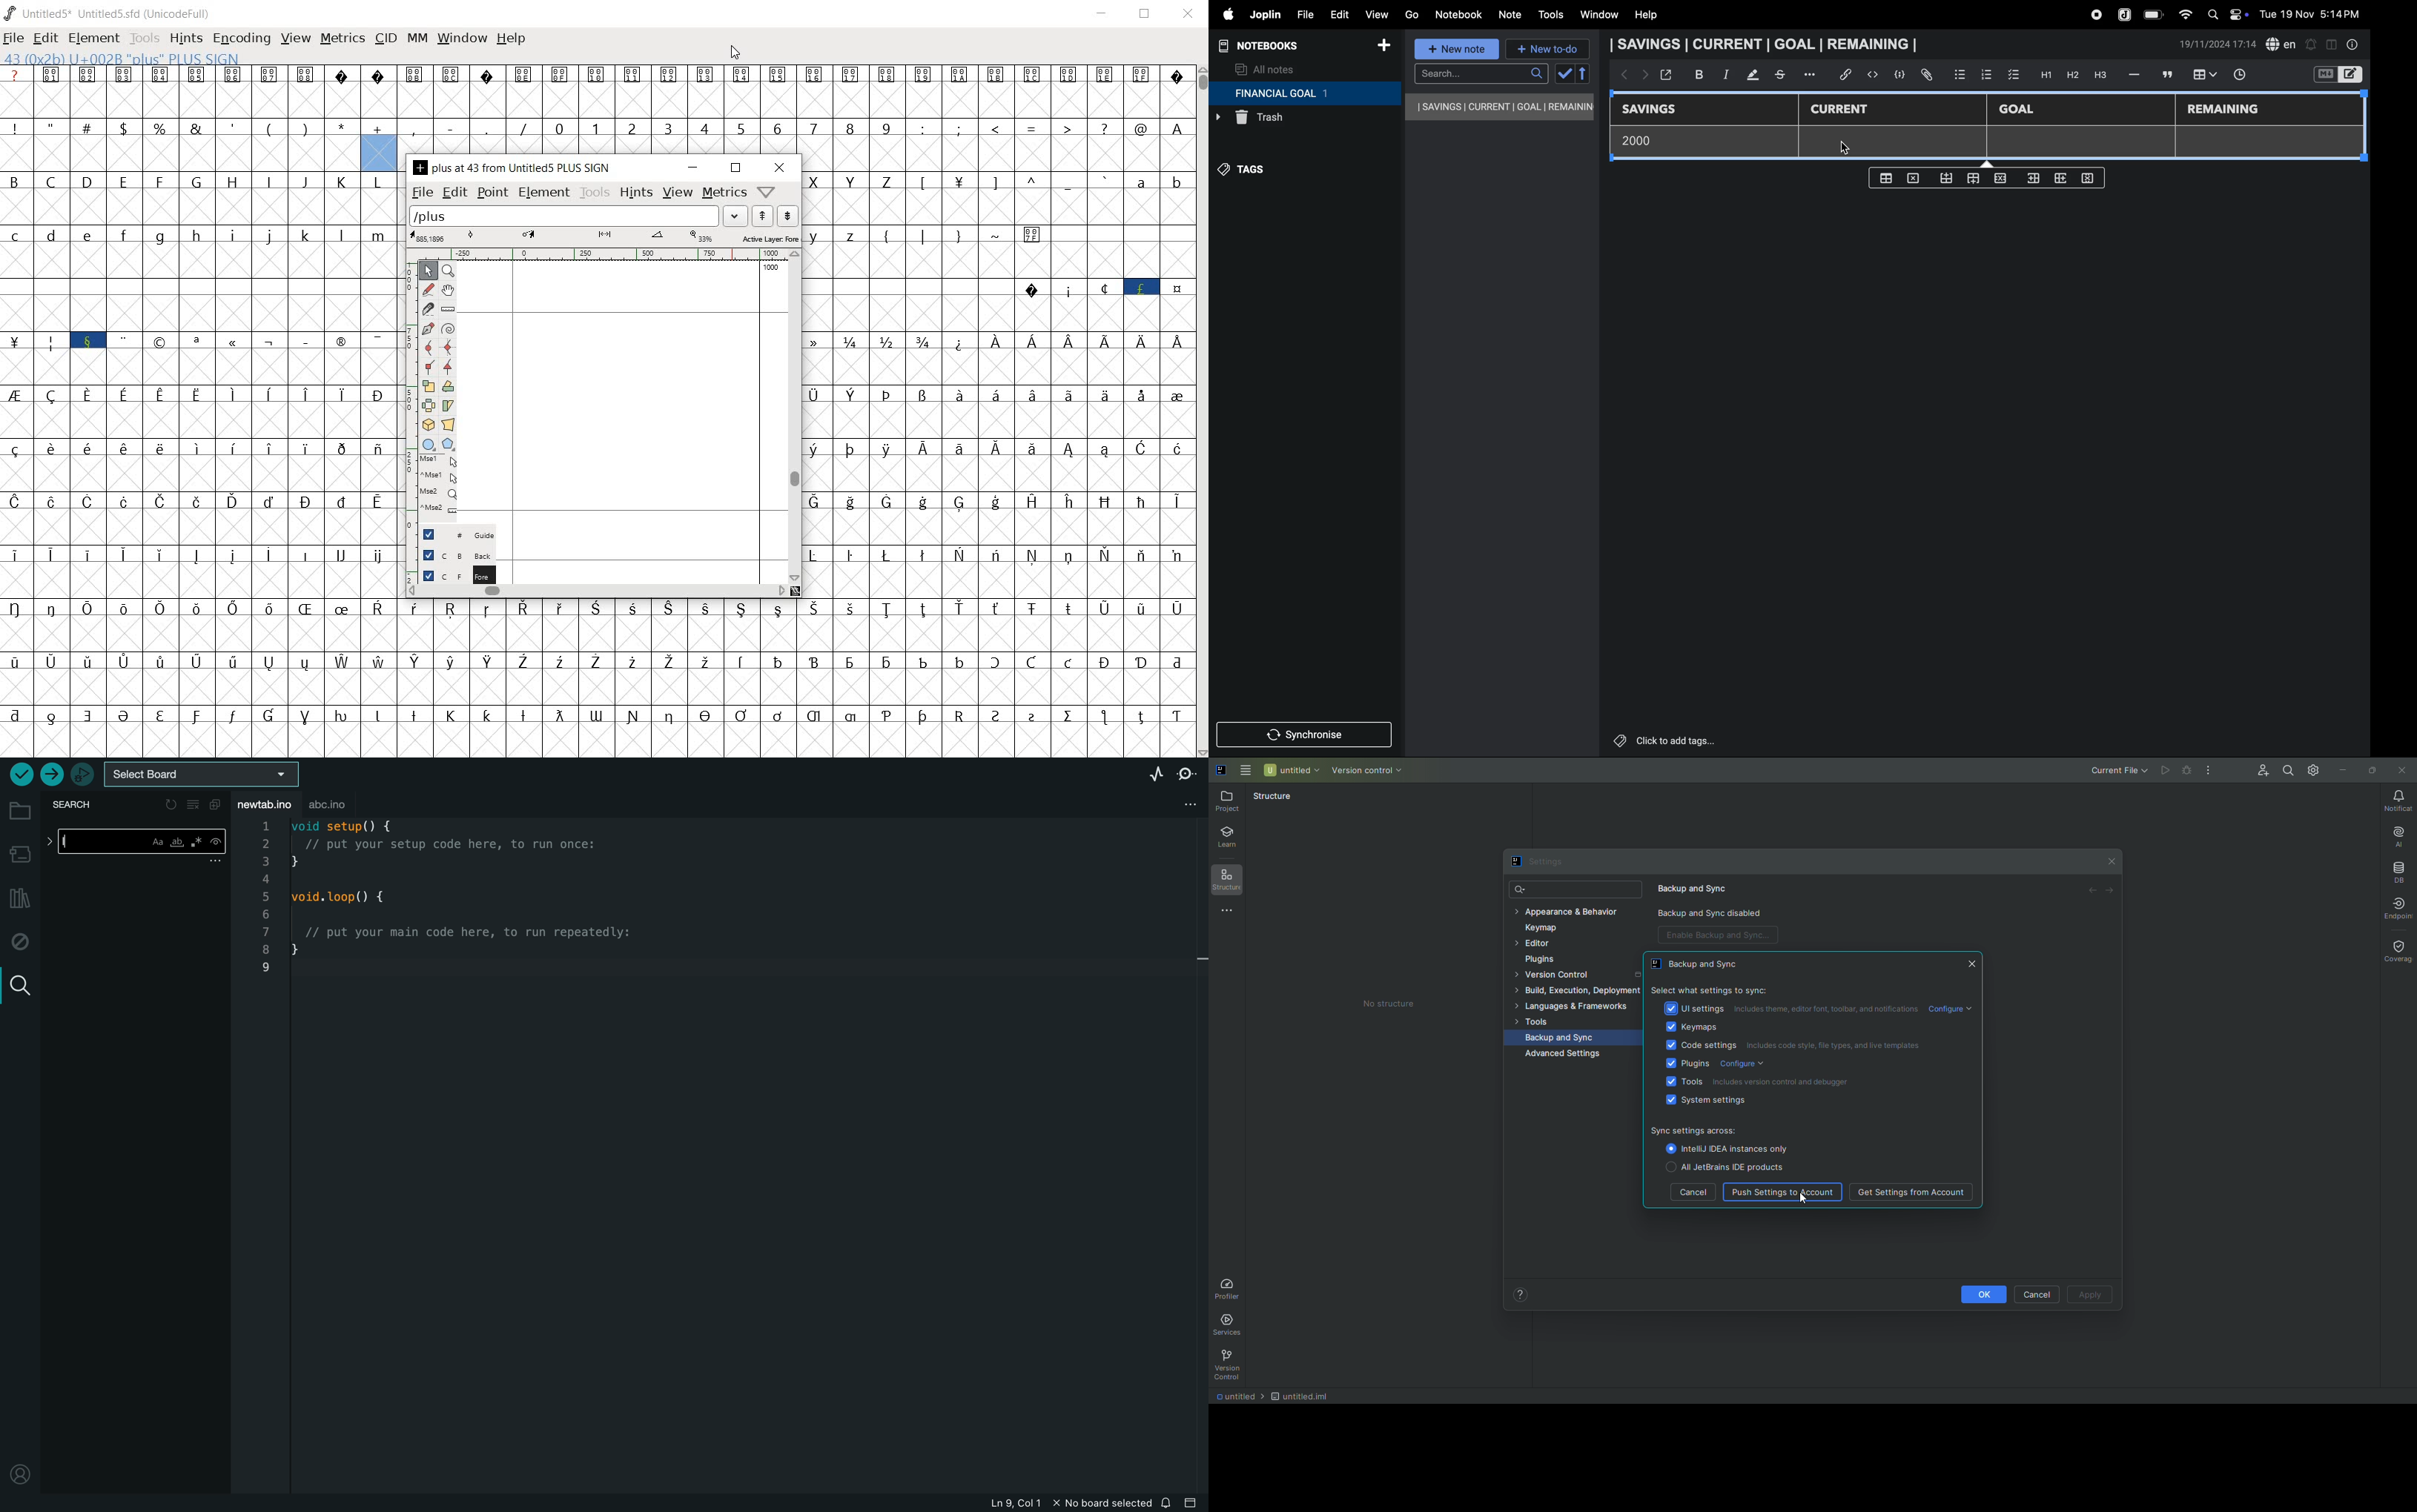  I want to click on rectangle or ellipse, so click(429, 443).